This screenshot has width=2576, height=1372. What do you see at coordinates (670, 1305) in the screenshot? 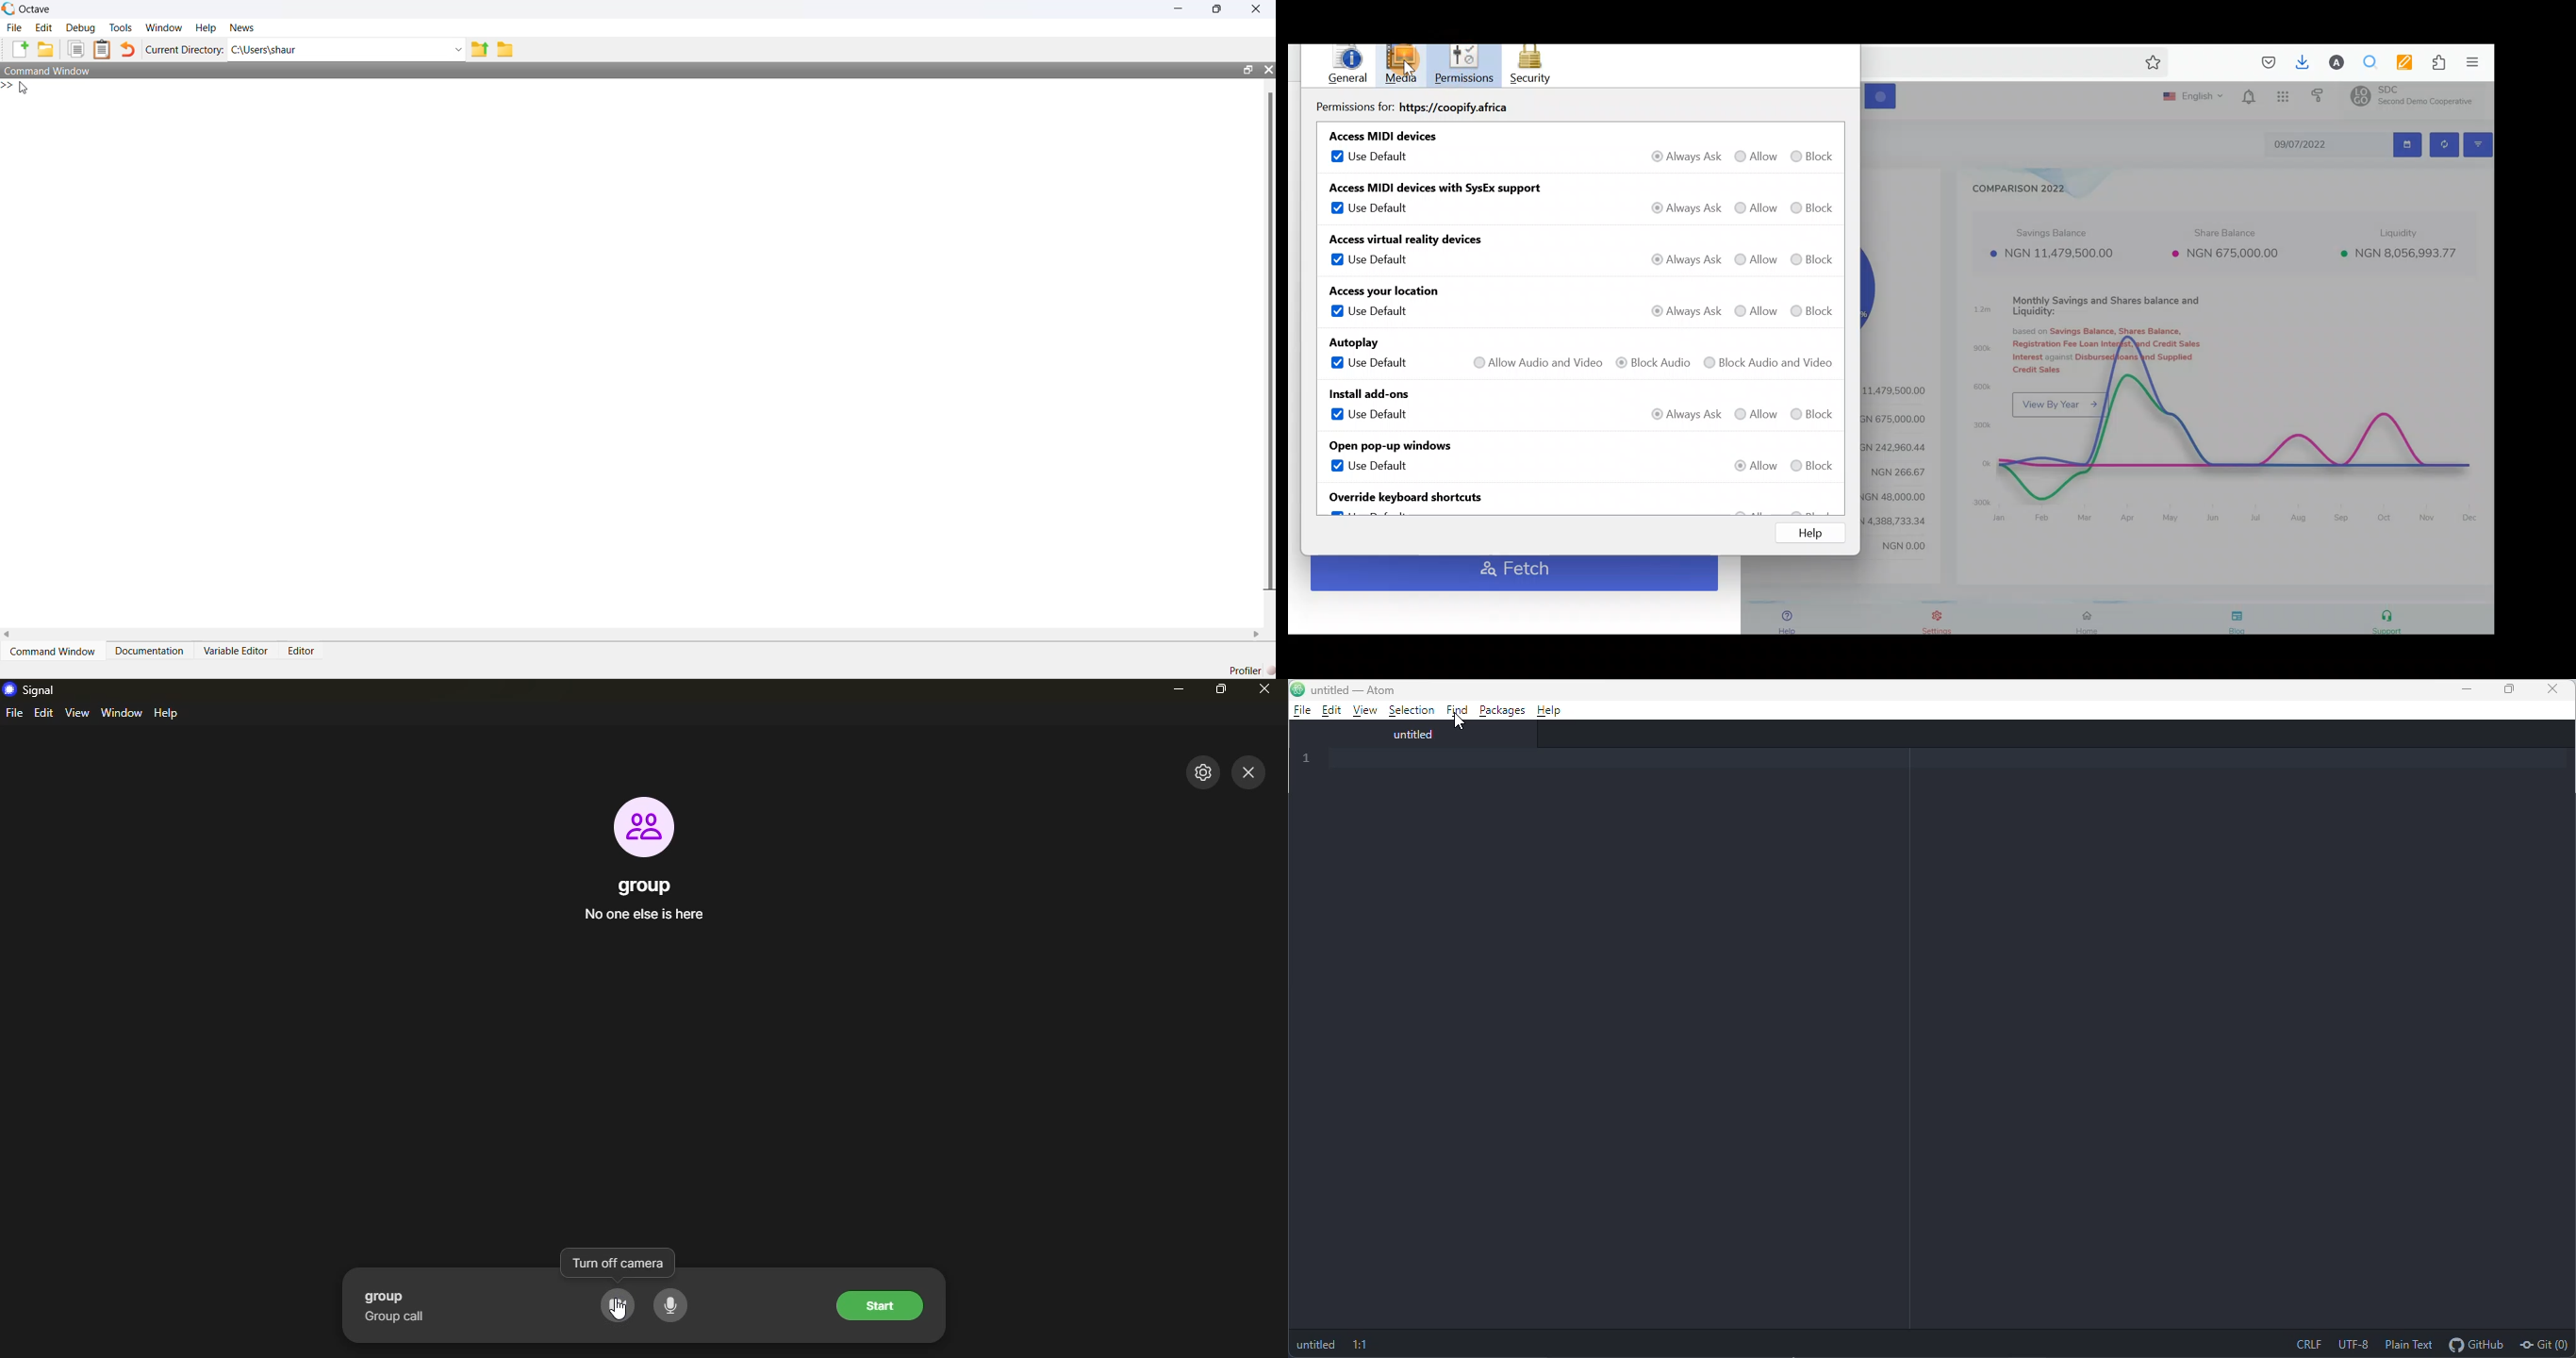
I see `voice` at bounding box center [670, 1305].